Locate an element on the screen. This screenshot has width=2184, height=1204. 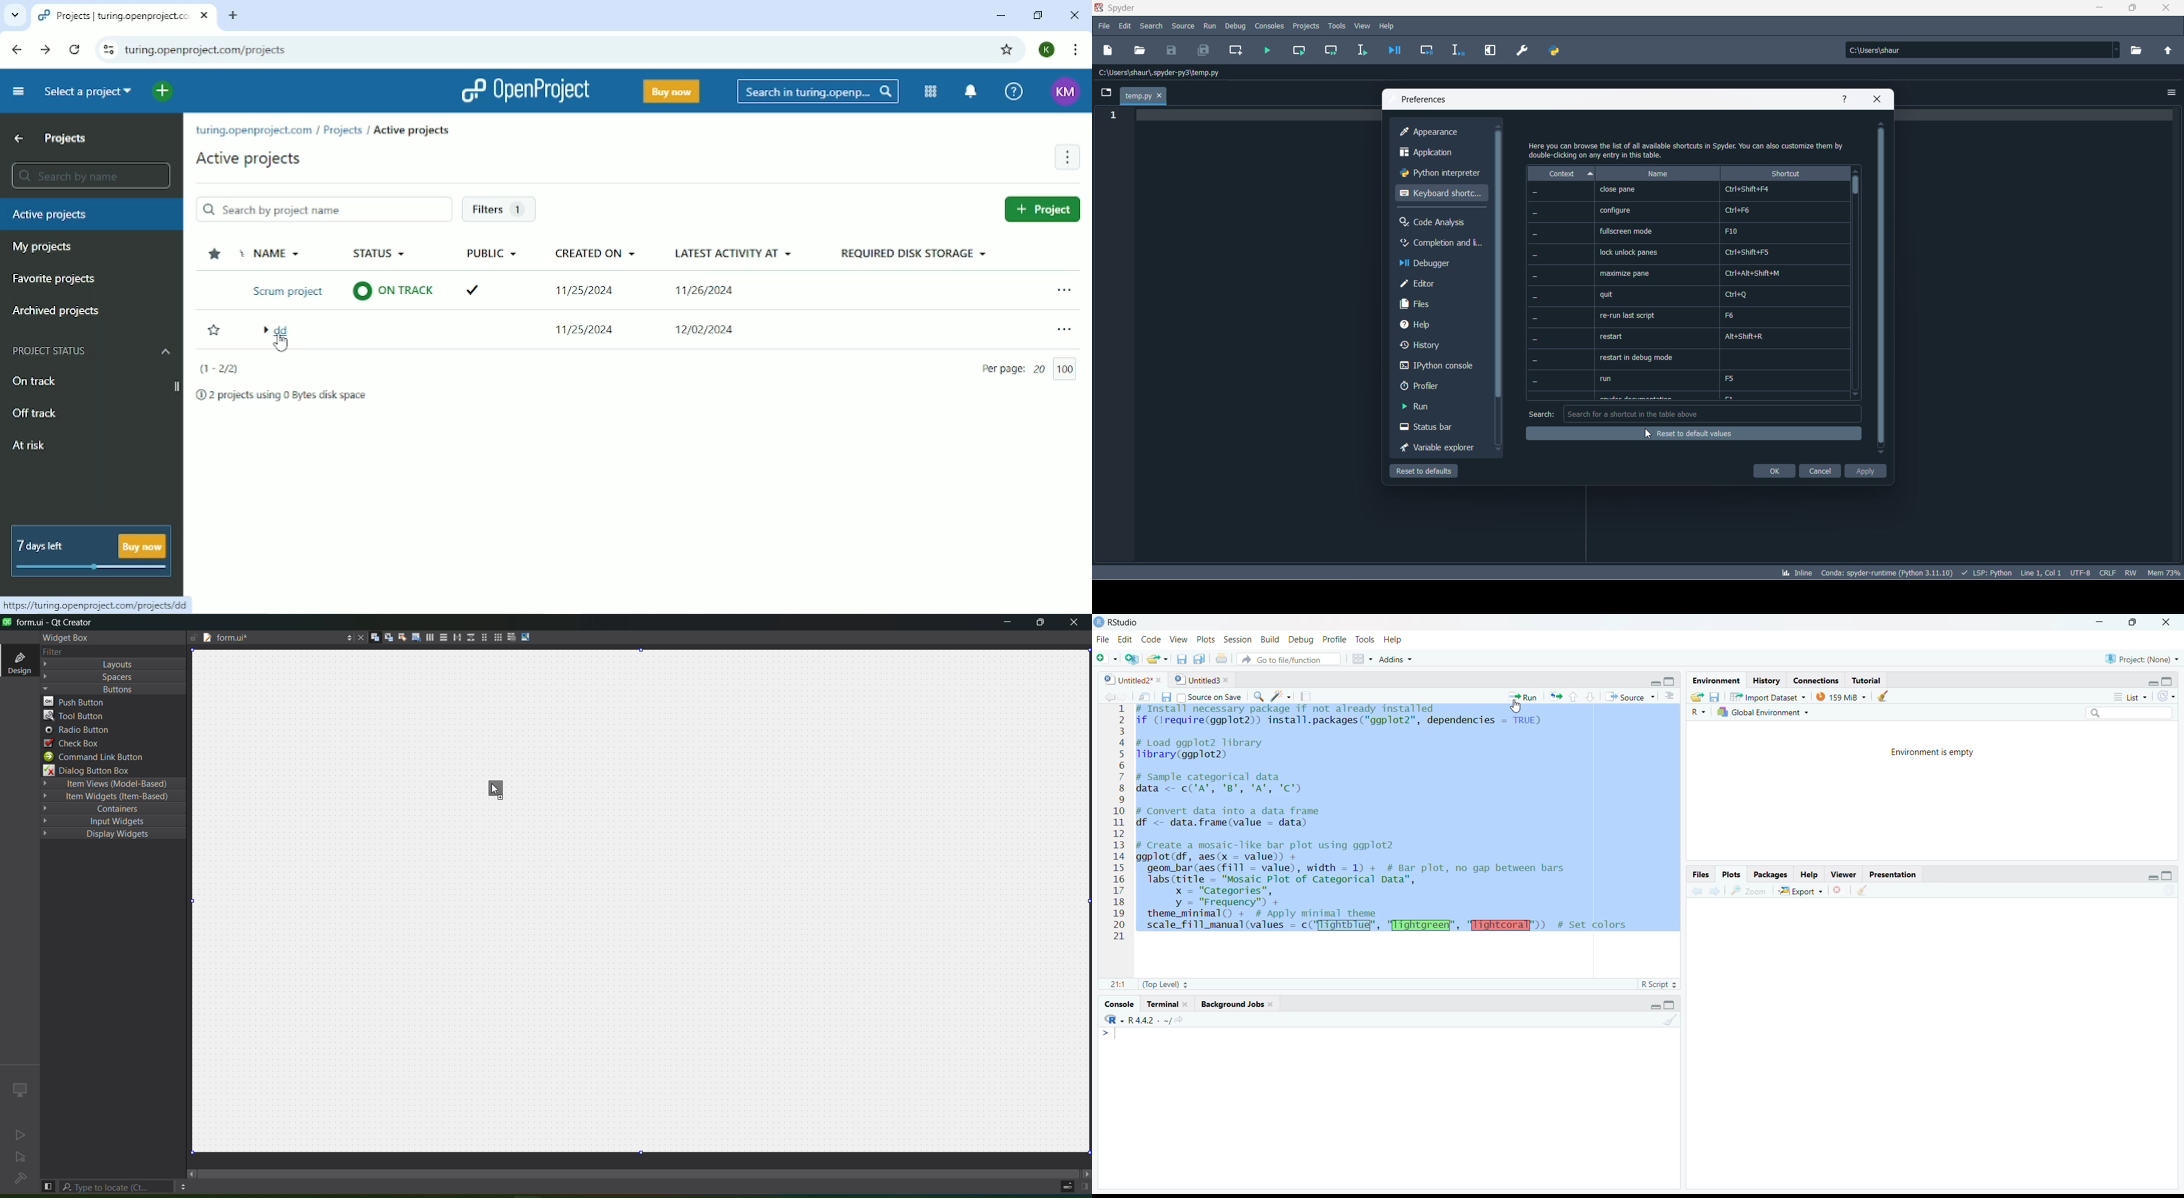
Ipython console is located at coordinates (1438, 367).